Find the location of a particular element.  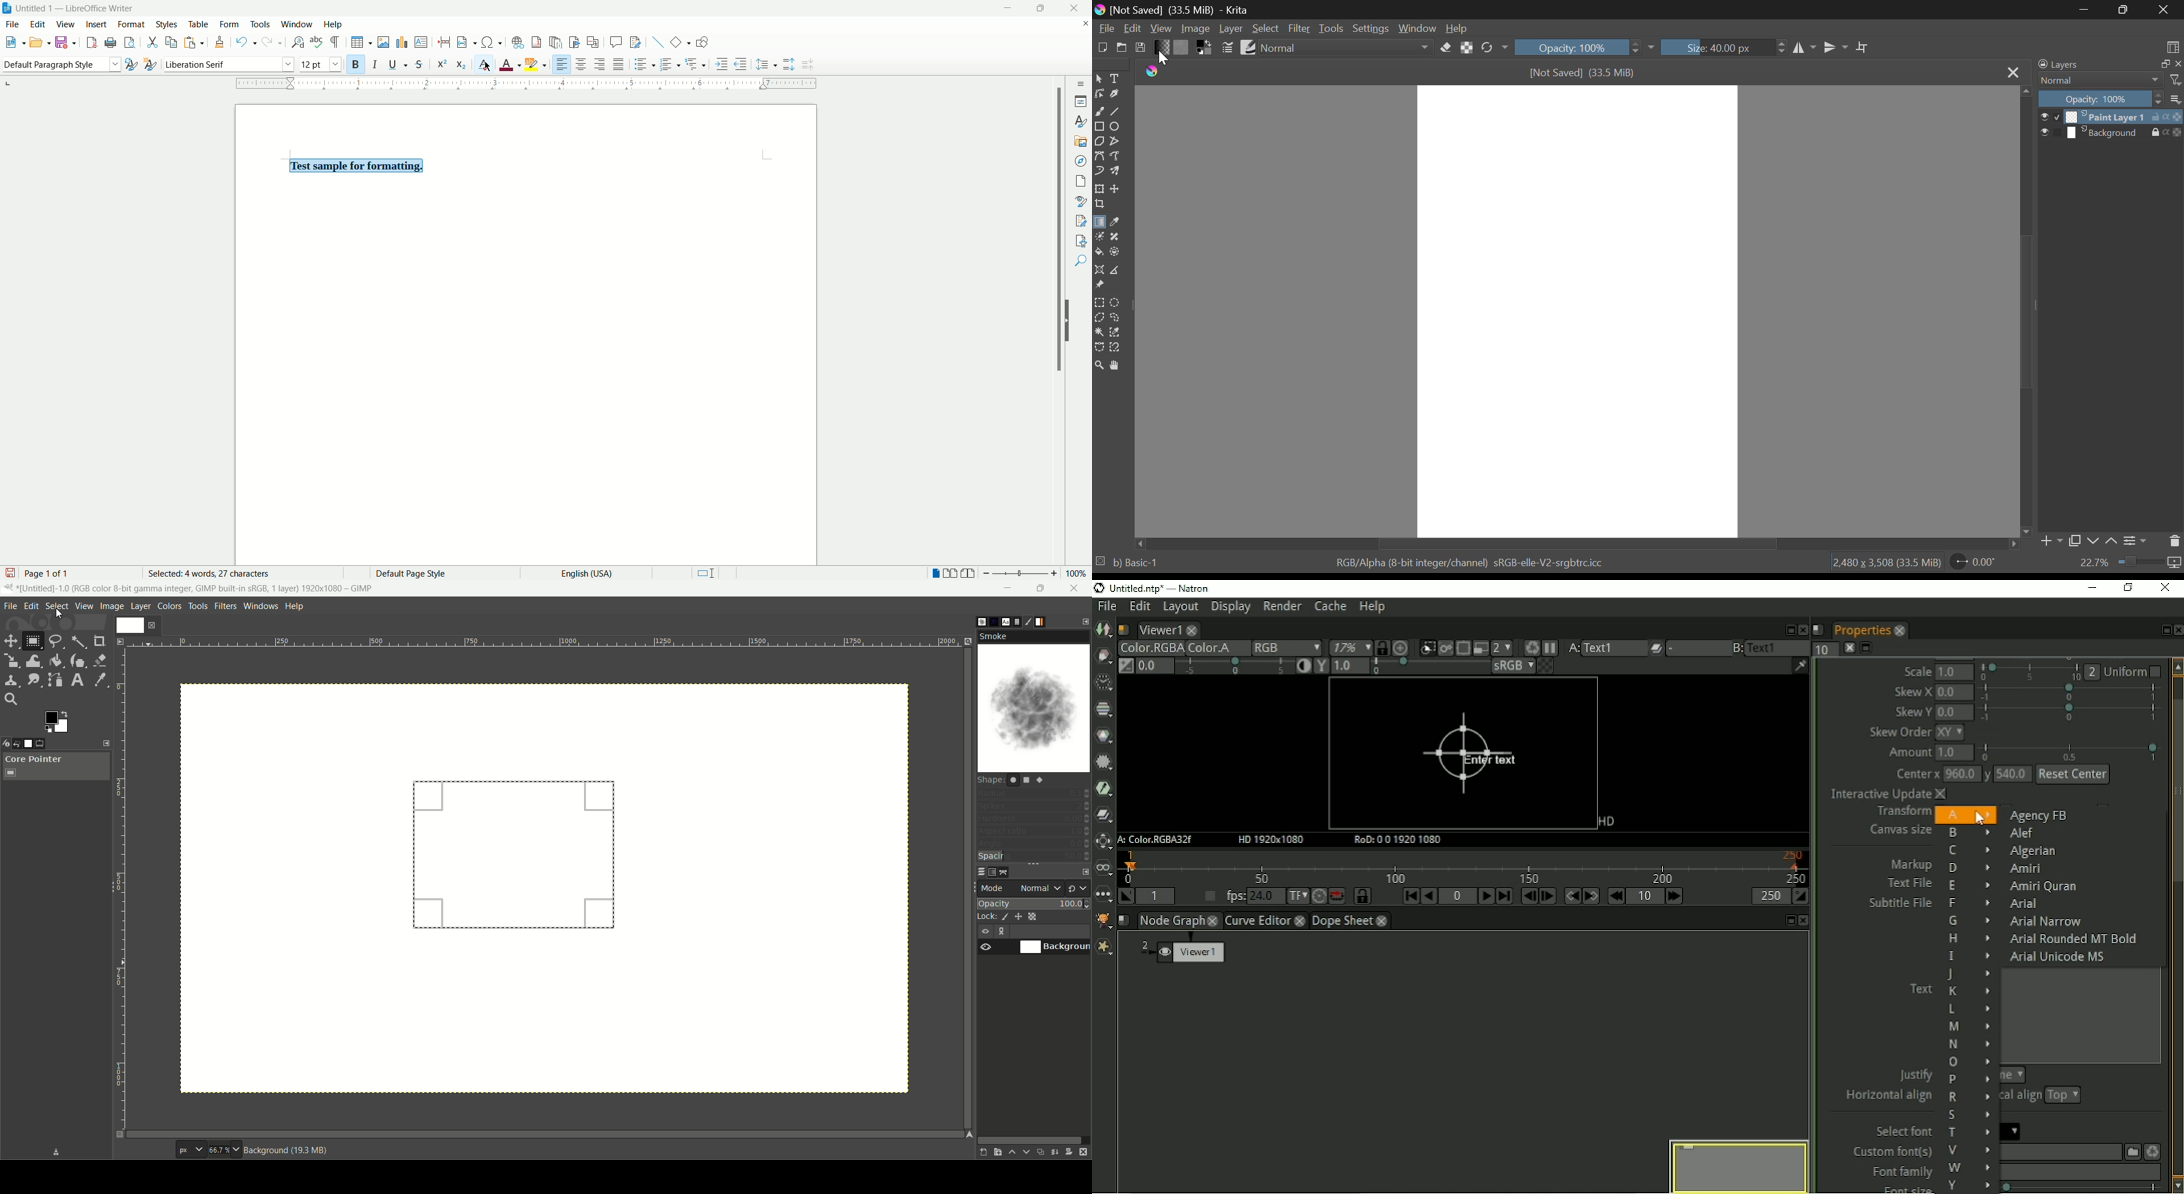

edit is located at coordinates (32, 606).